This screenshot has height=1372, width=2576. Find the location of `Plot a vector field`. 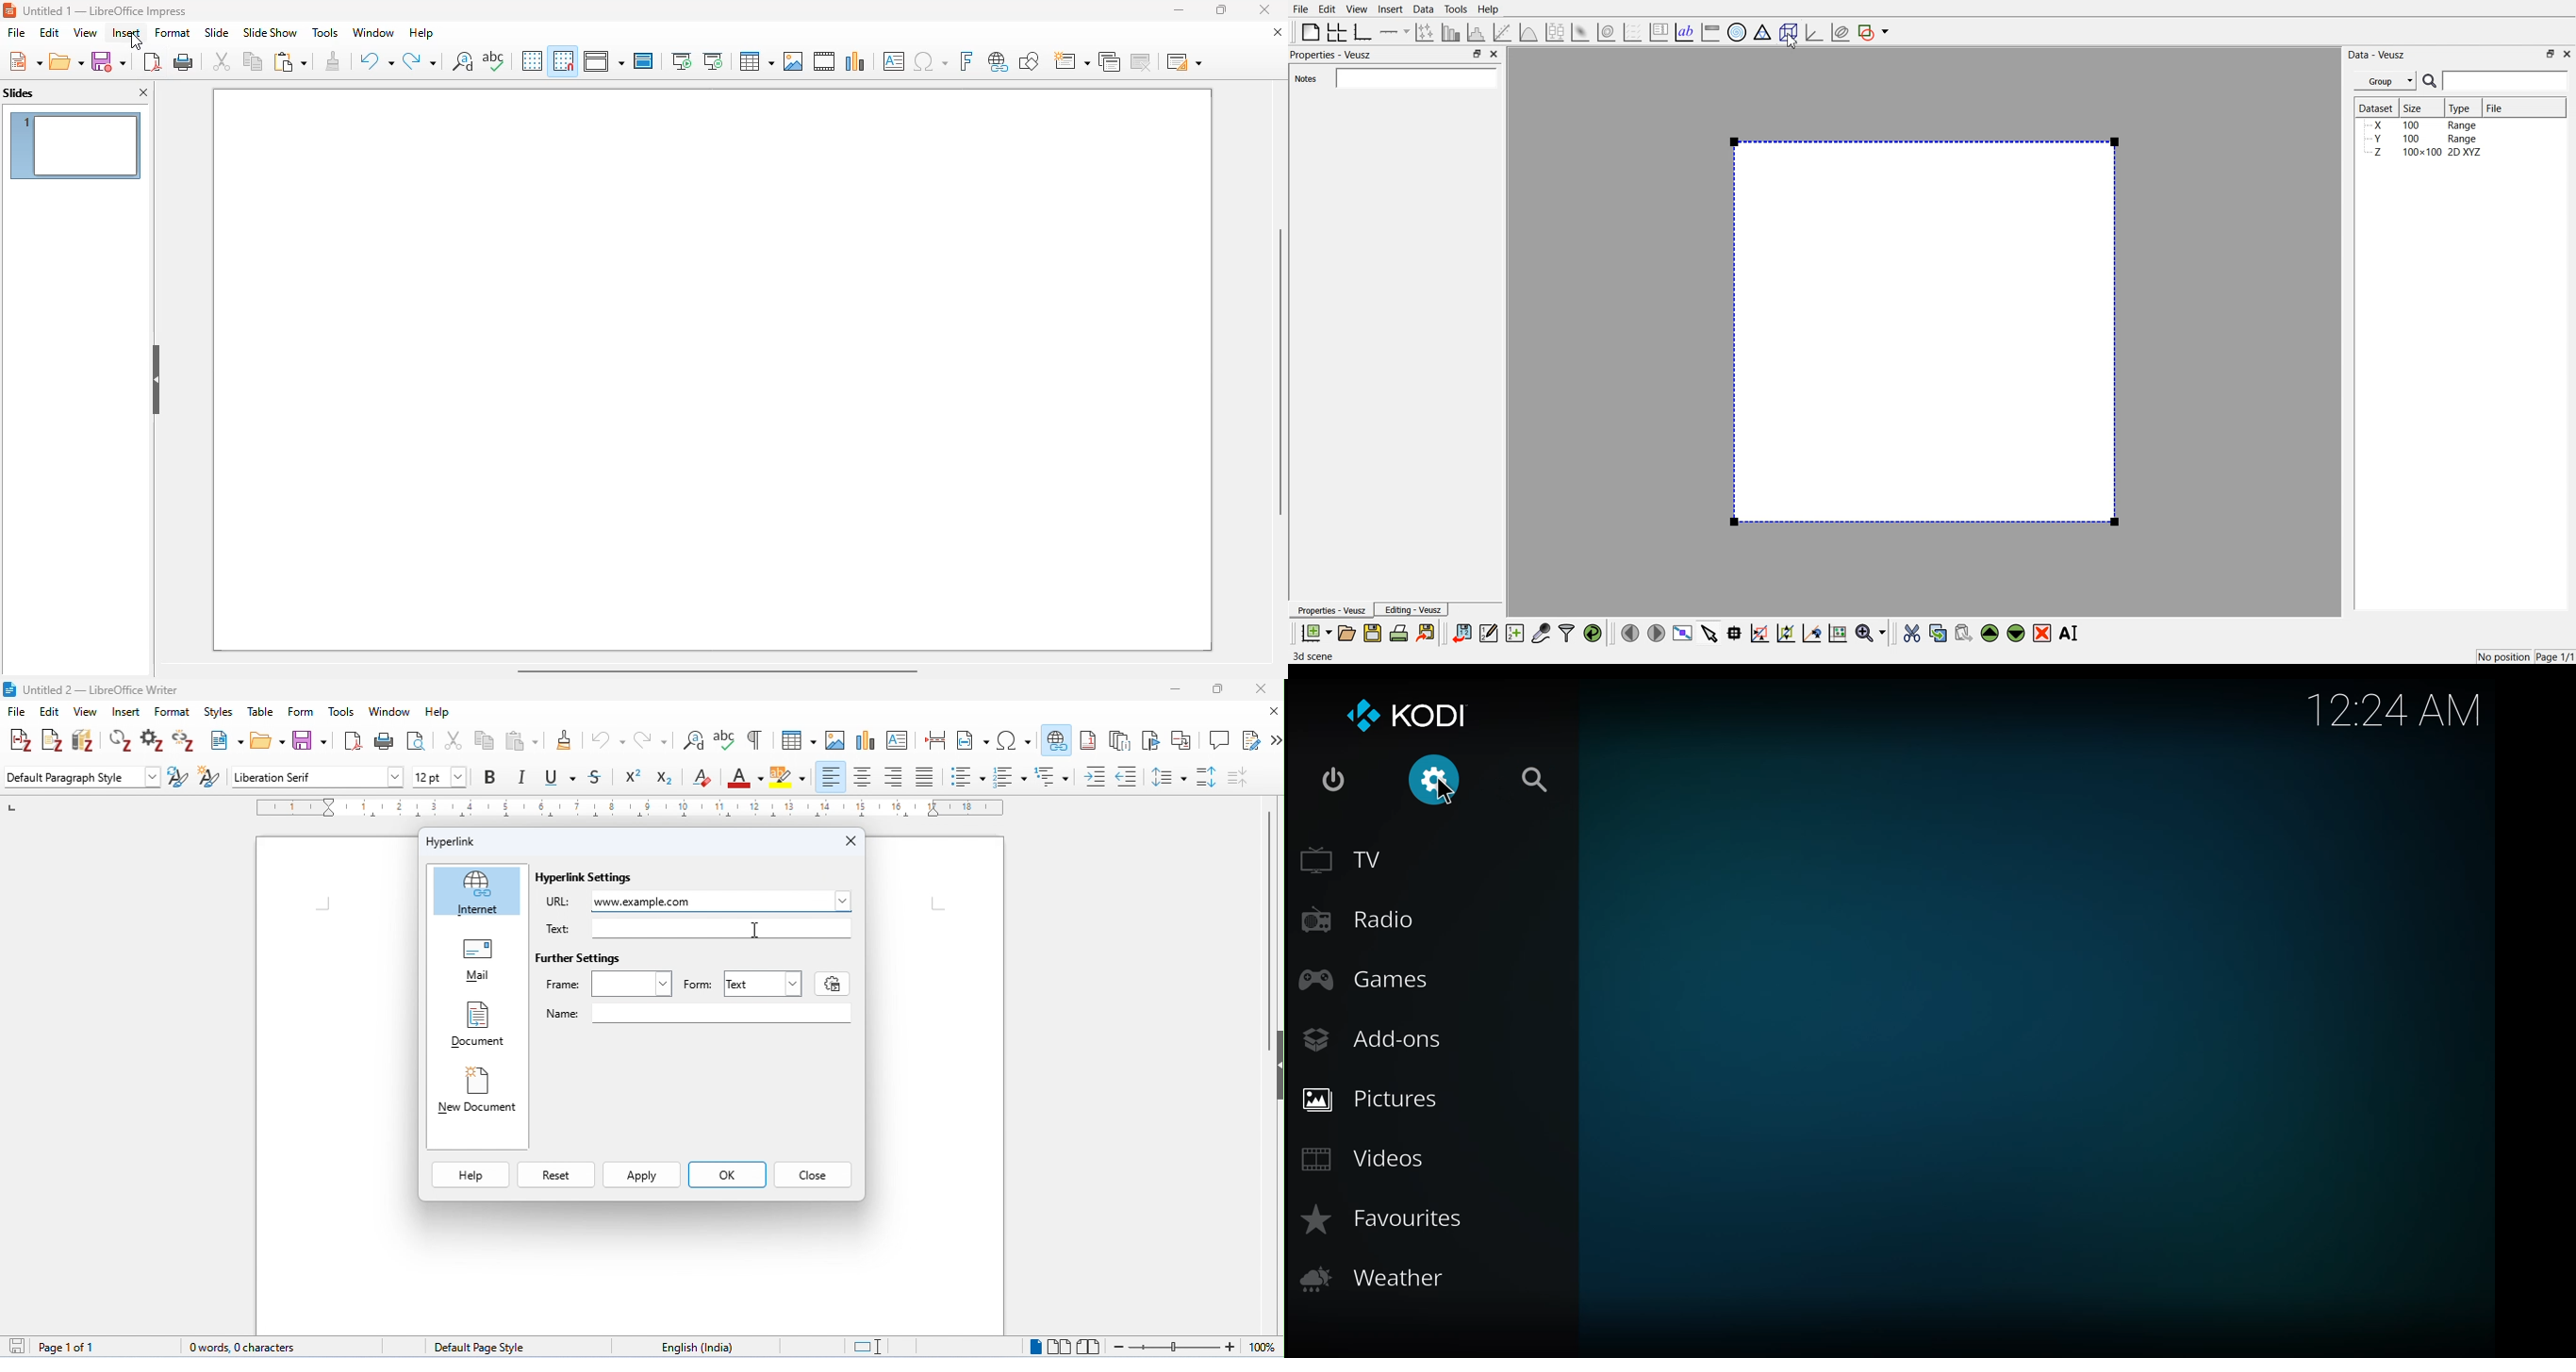

Plot a vector field is located at coordinates (1632, 33).